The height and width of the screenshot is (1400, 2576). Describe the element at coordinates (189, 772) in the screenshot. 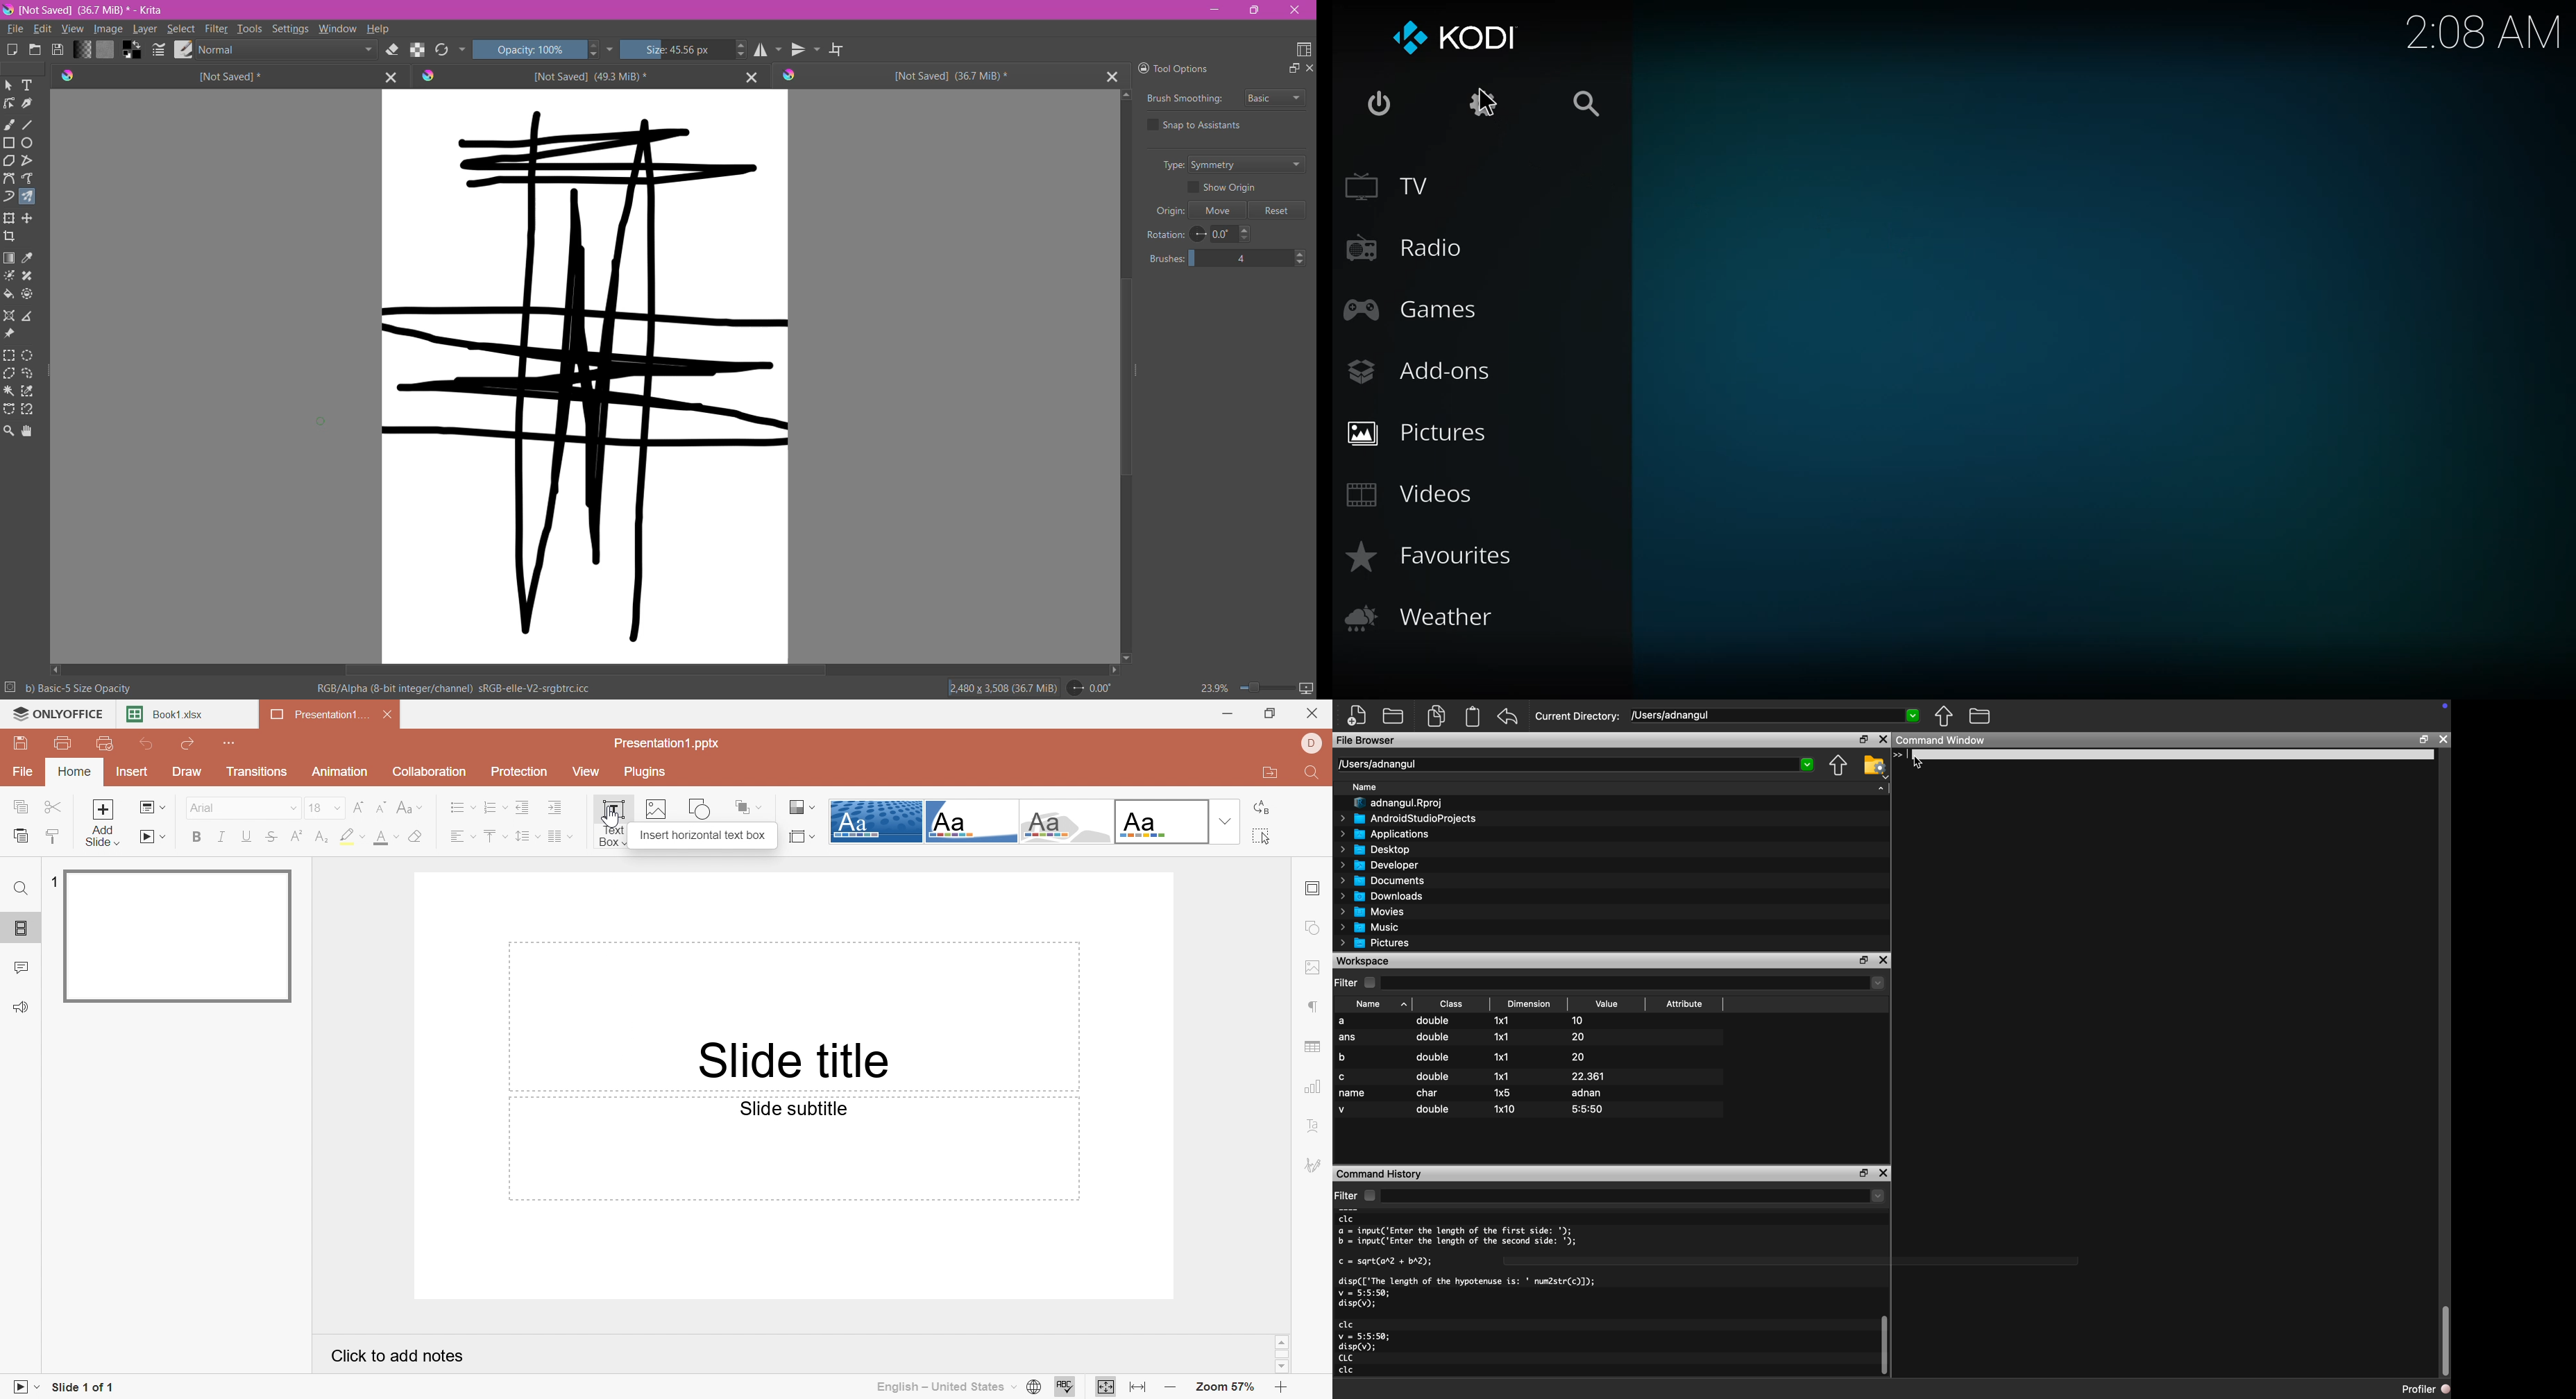

I see `Draw` at that location.